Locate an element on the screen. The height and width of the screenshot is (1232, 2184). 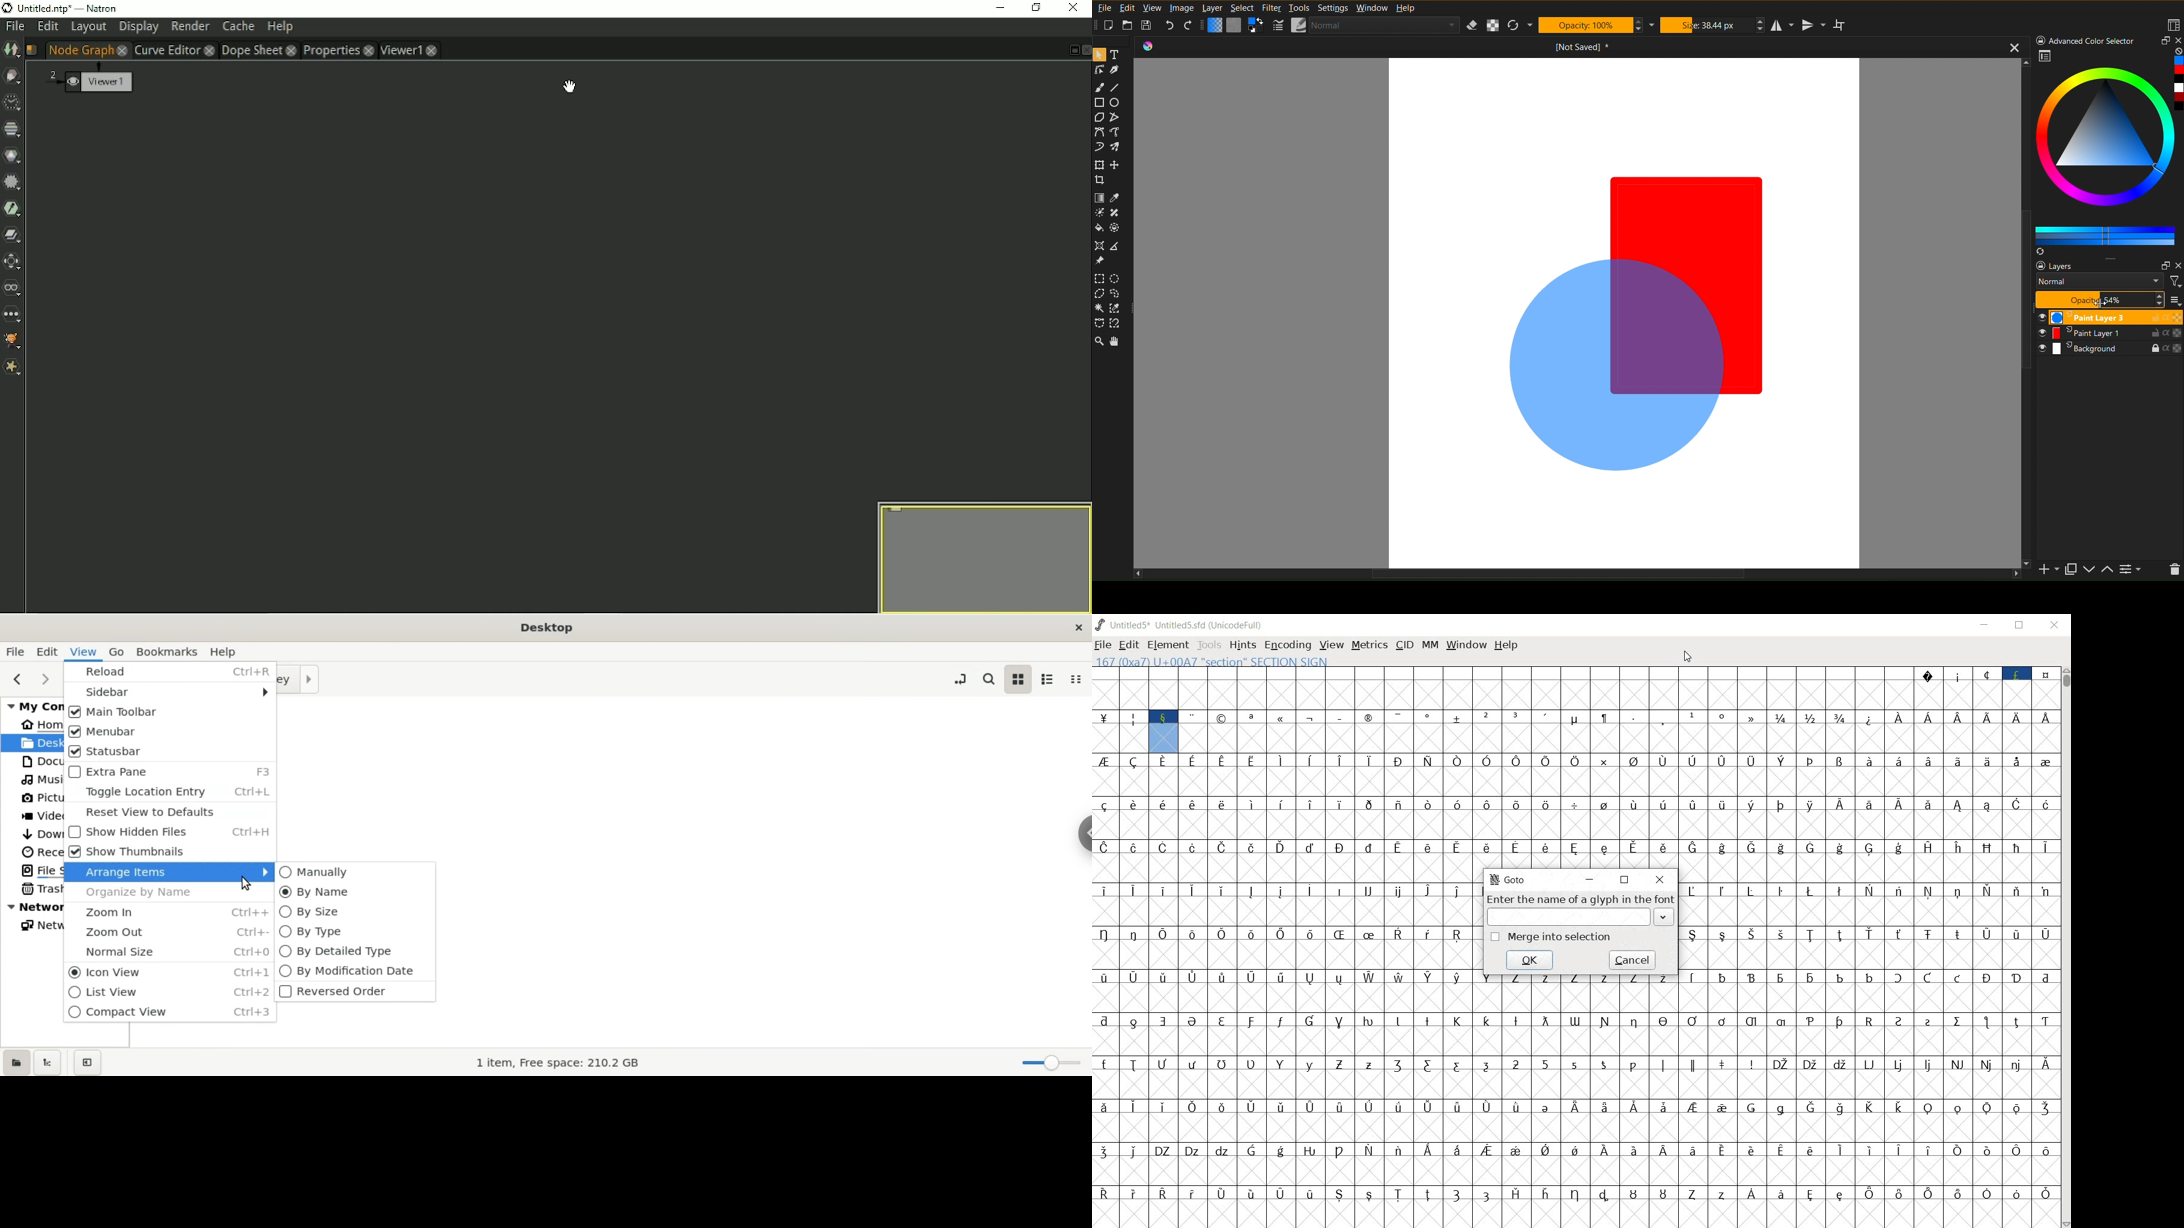
Opacity 100% is located at coordinates (2099, 300).